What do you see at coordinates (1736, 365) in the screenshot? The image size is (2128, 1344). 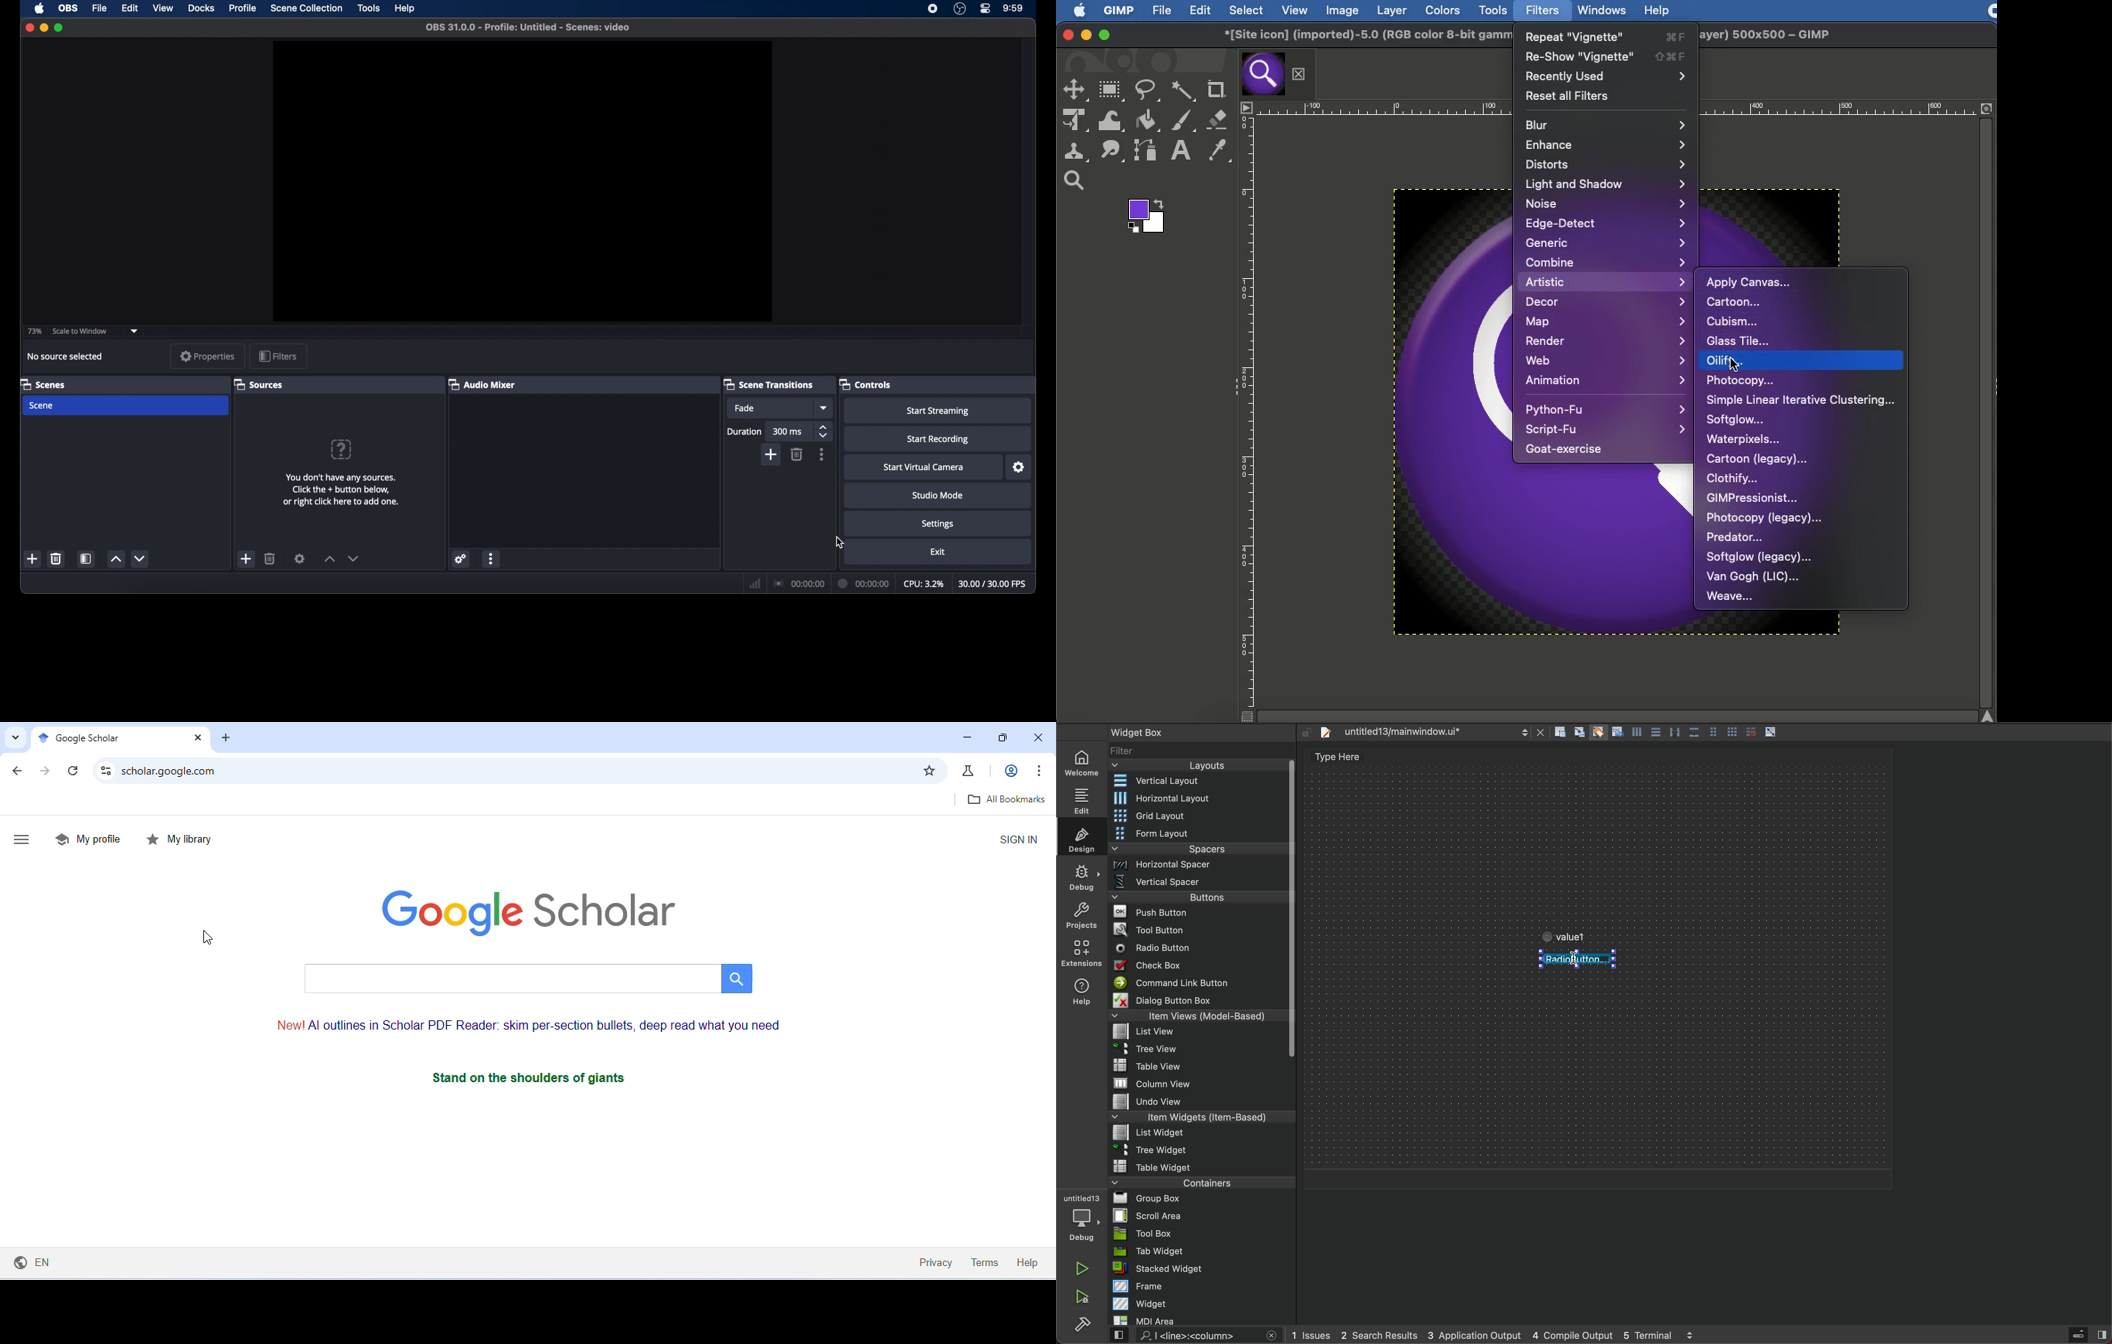 I see `cursor` at bounding box center [1736, 365].